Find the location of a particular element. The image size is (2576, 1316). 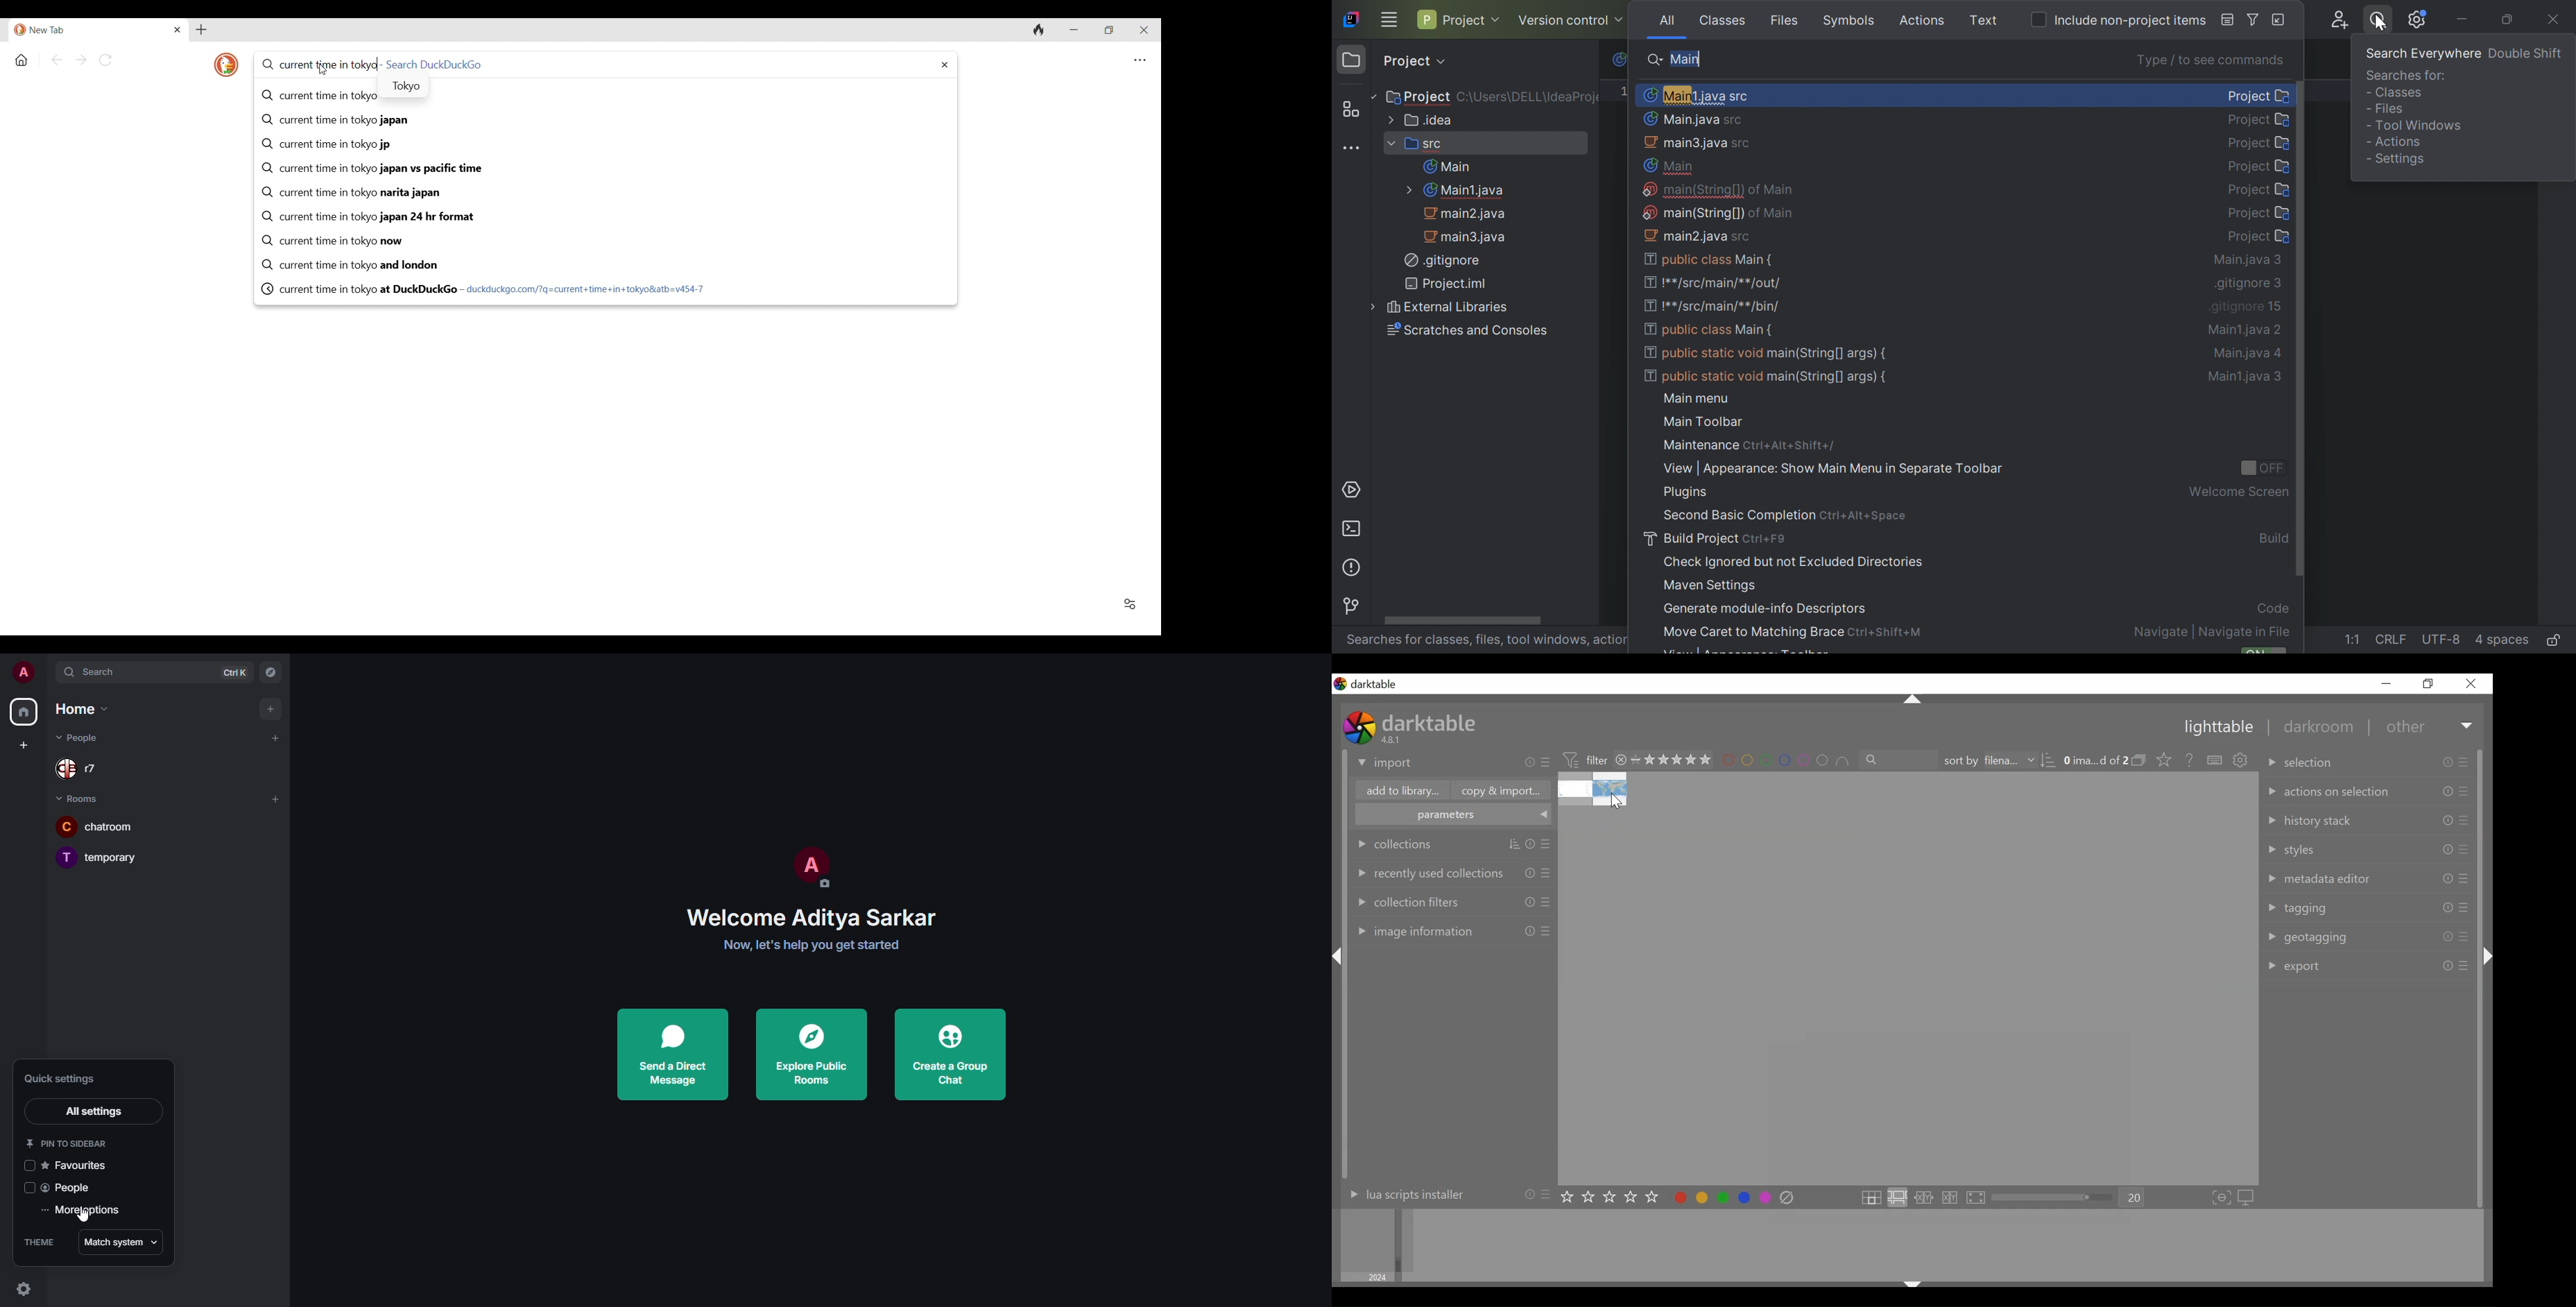

ctrl K is located at coordinates (235, 673).